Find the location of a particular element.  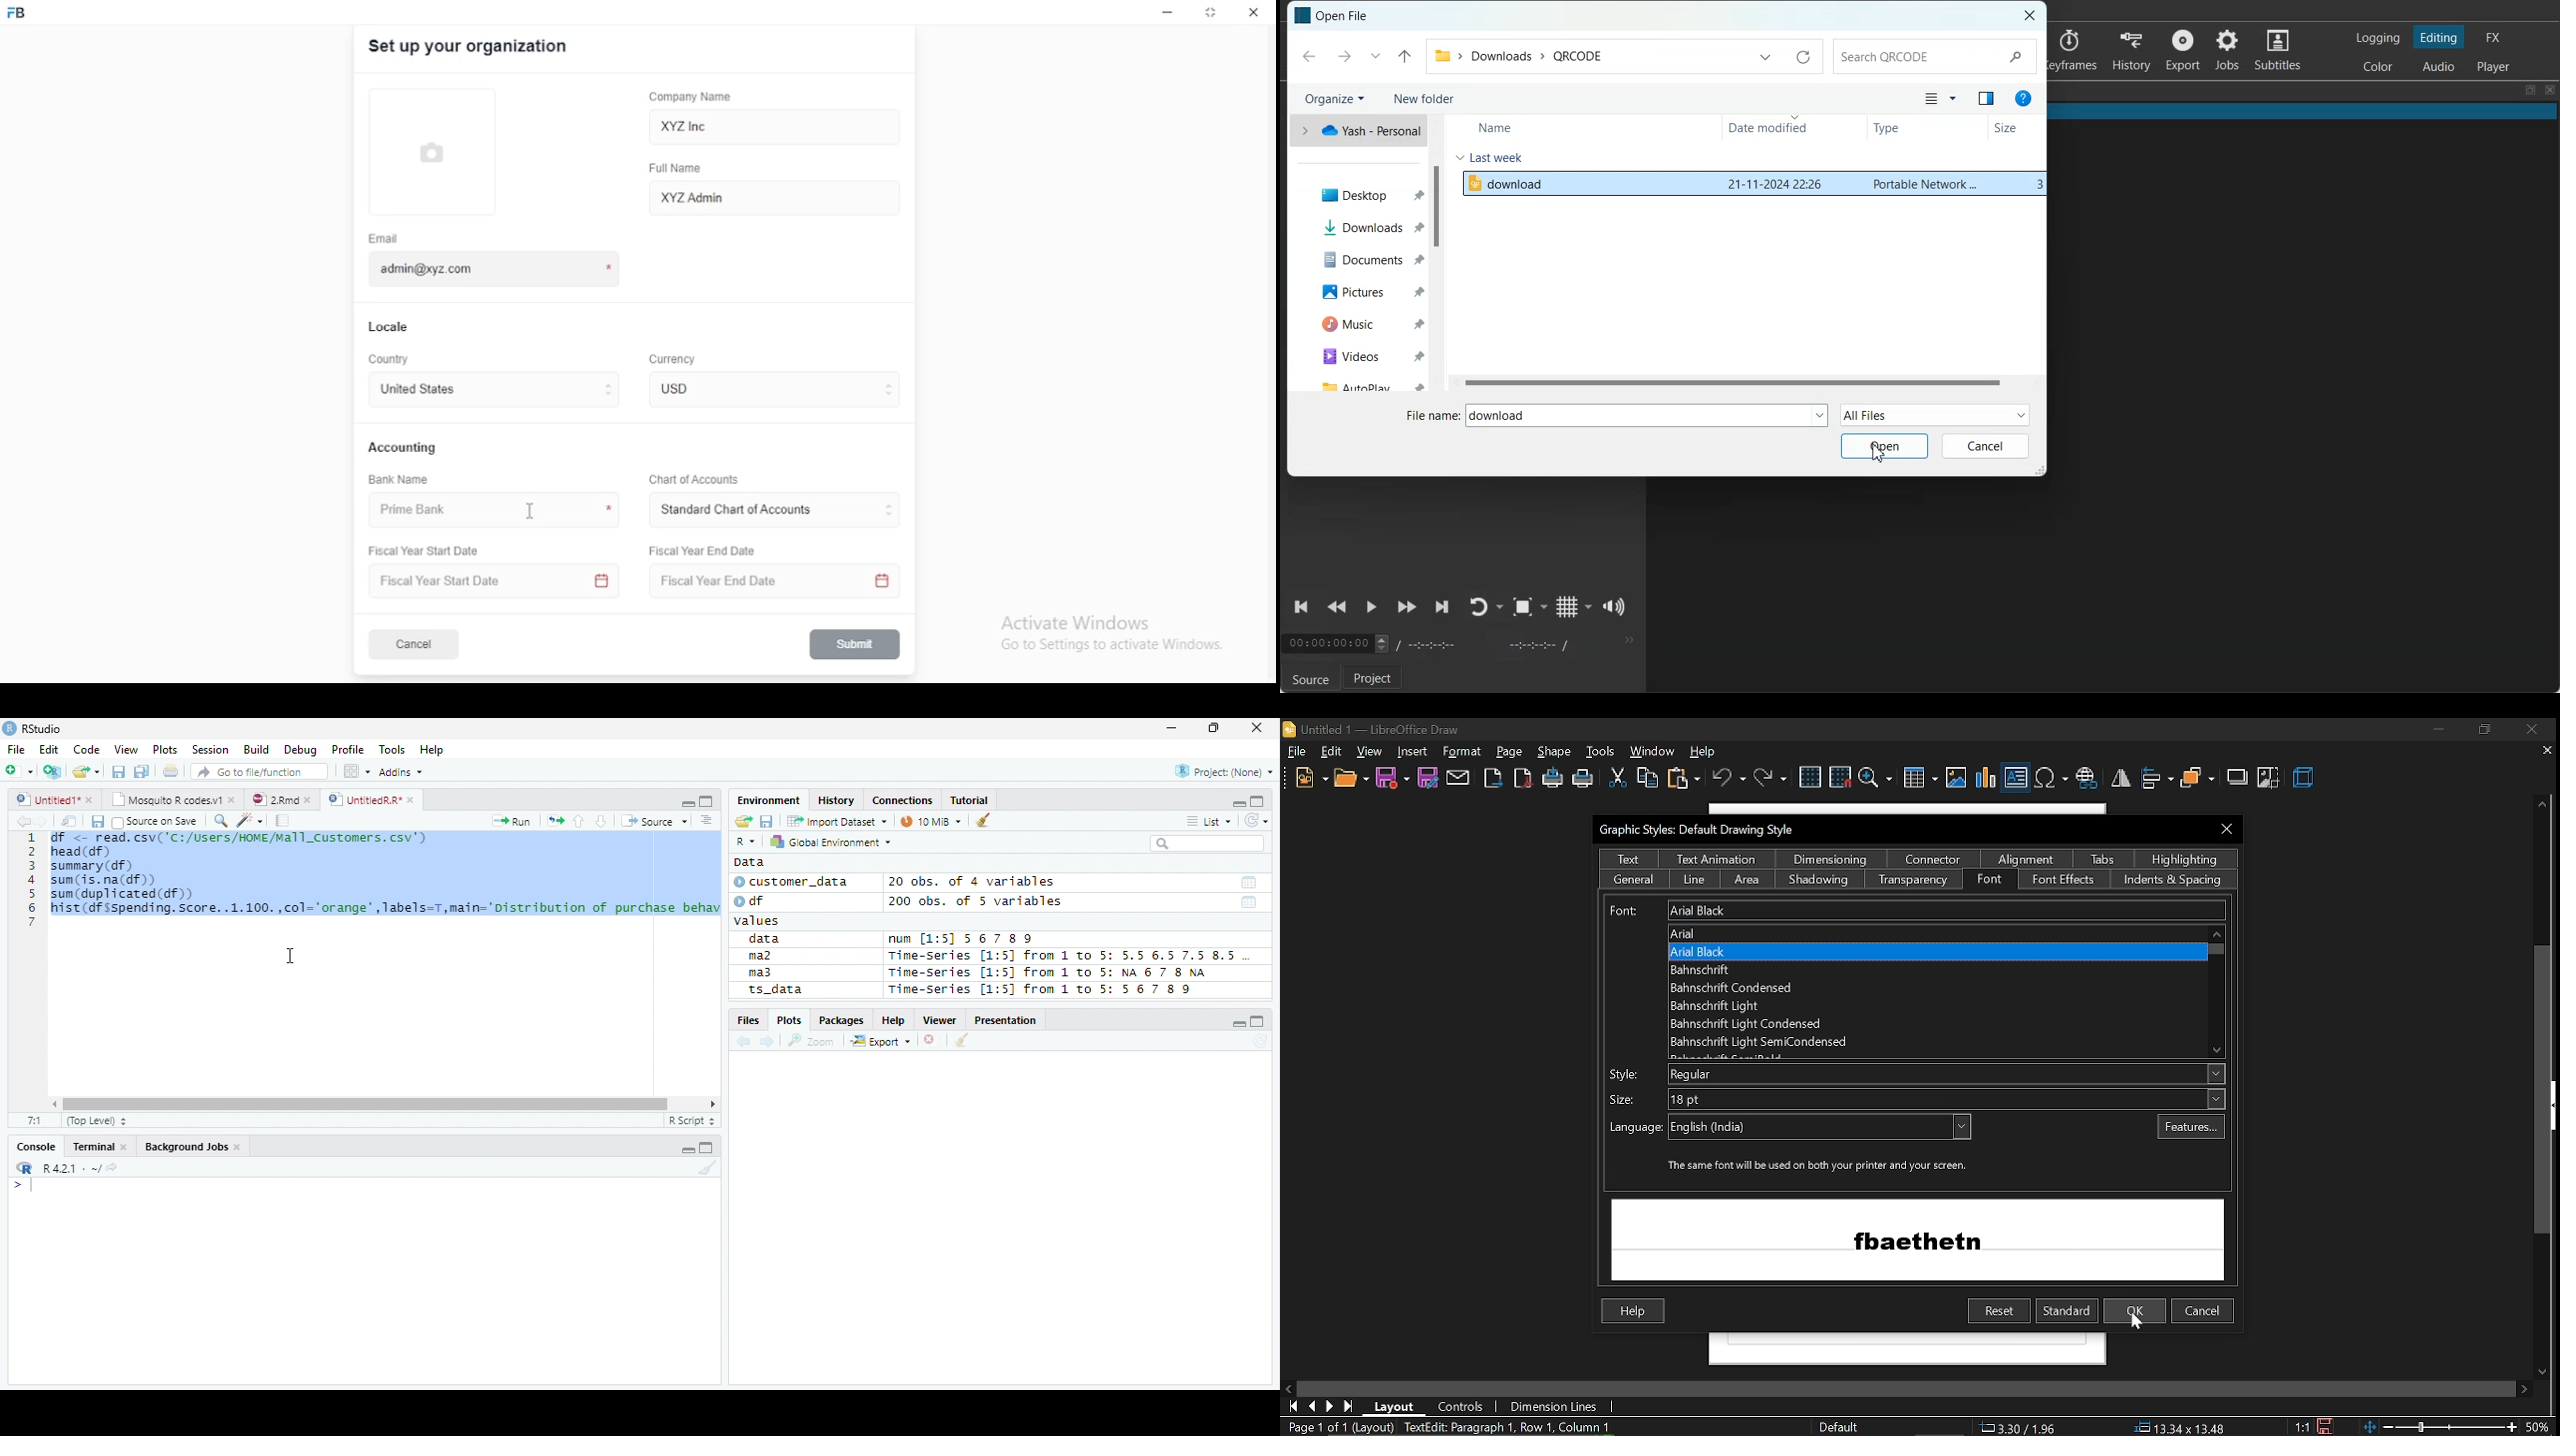

View is located at coordinates (127, 749).